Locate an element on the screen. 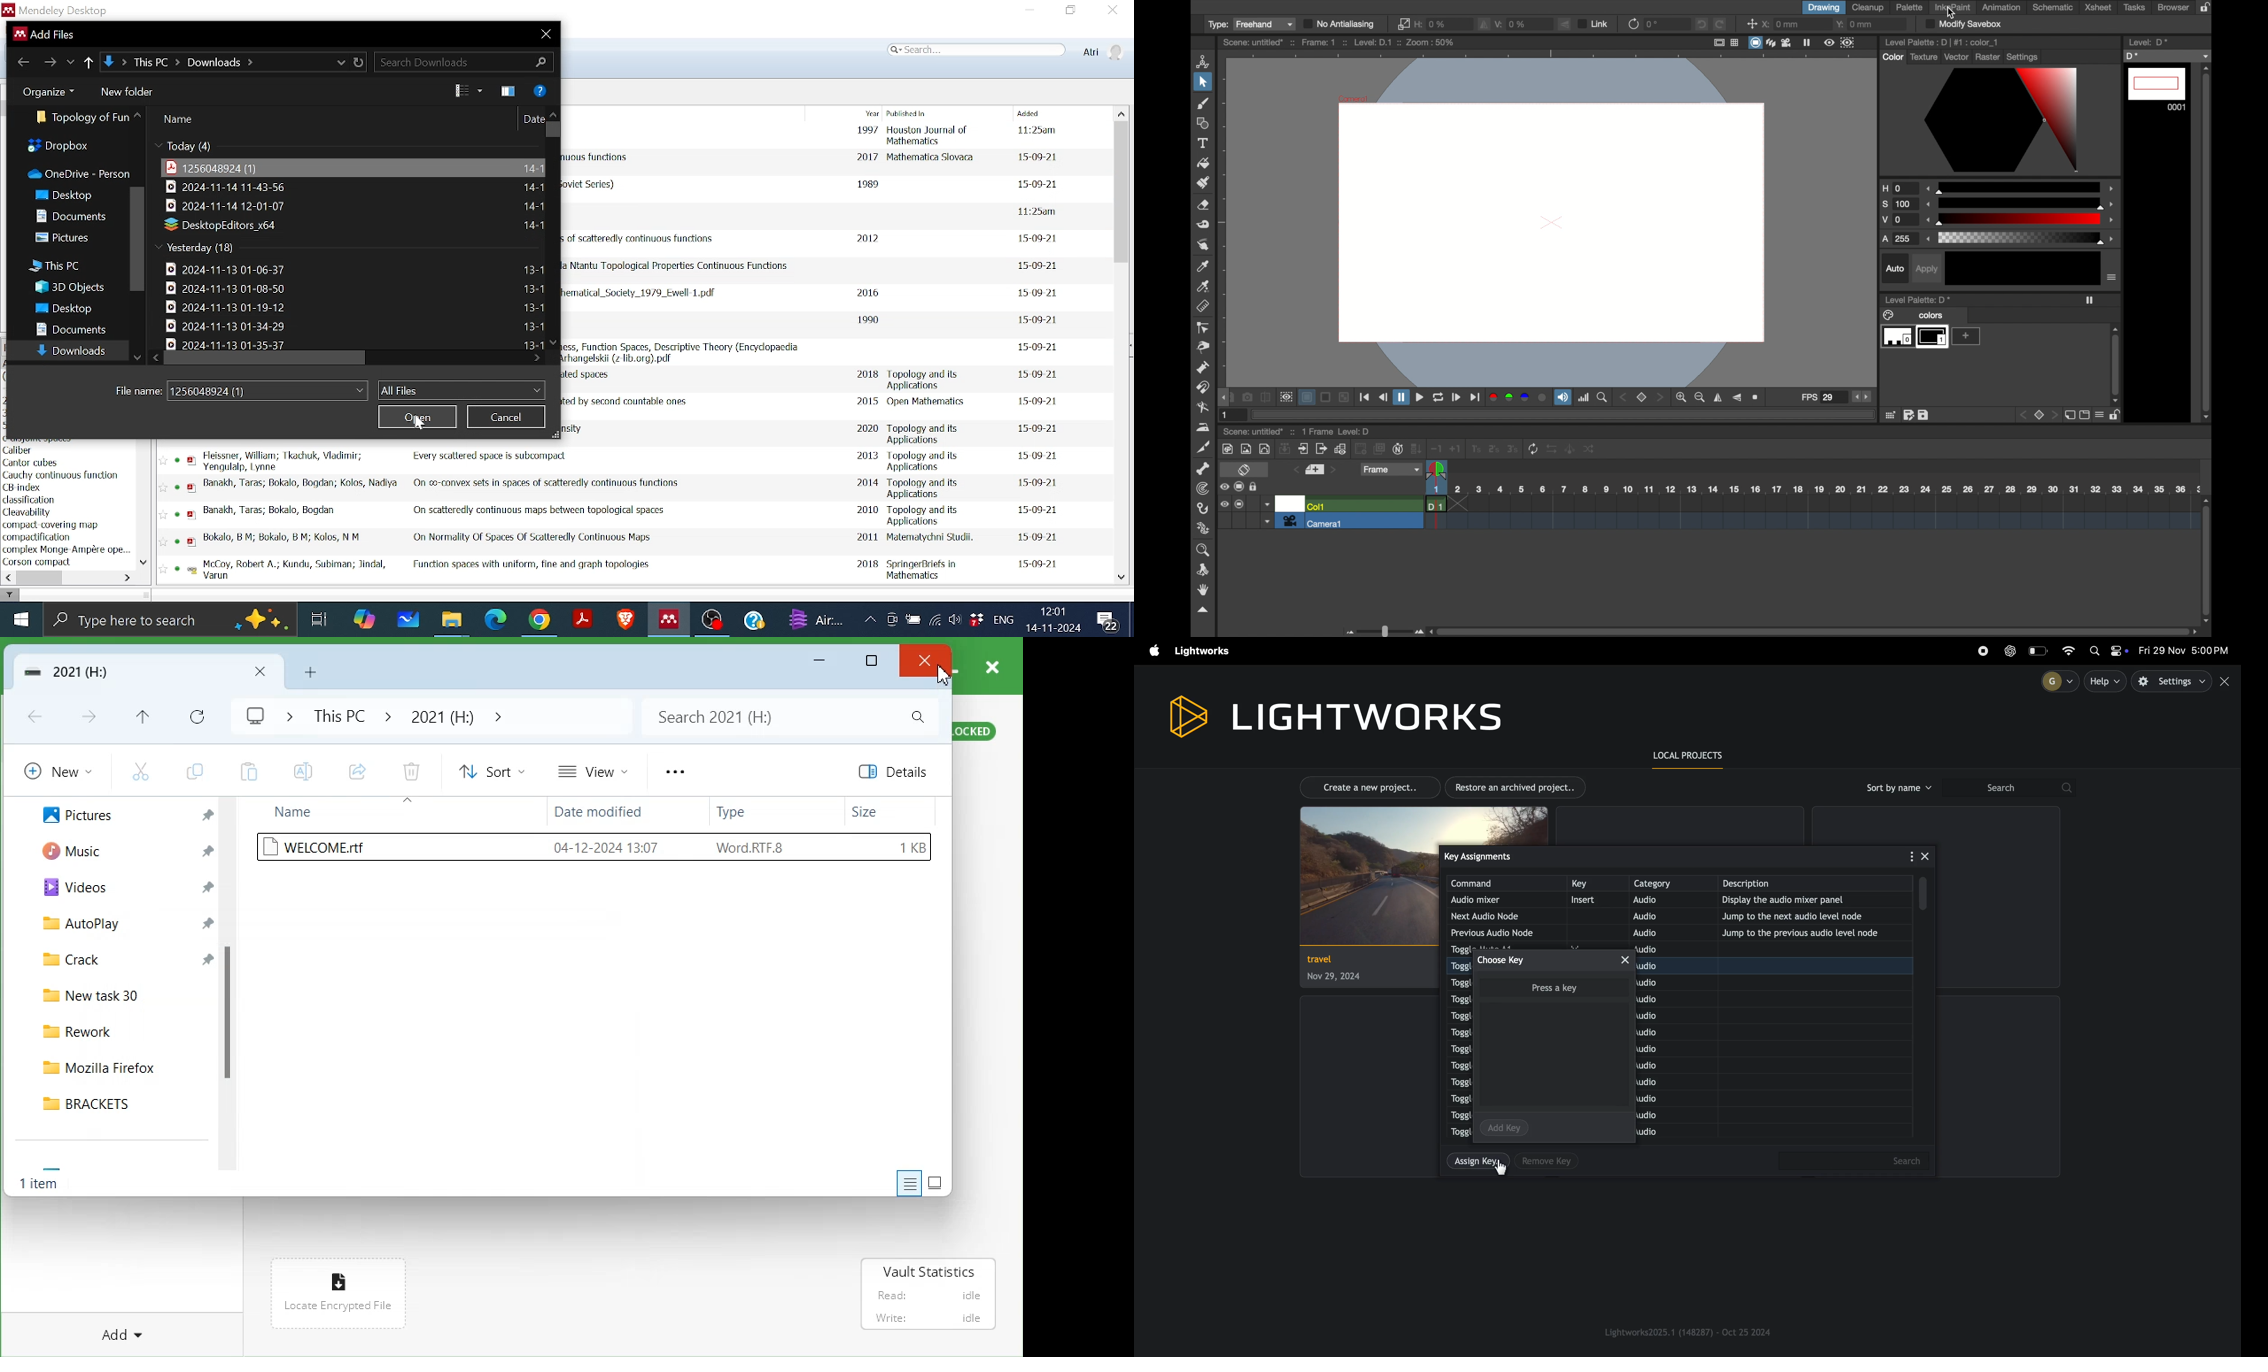 The image size is (2268, 1372). palette is located at coordinates (1909, 8).